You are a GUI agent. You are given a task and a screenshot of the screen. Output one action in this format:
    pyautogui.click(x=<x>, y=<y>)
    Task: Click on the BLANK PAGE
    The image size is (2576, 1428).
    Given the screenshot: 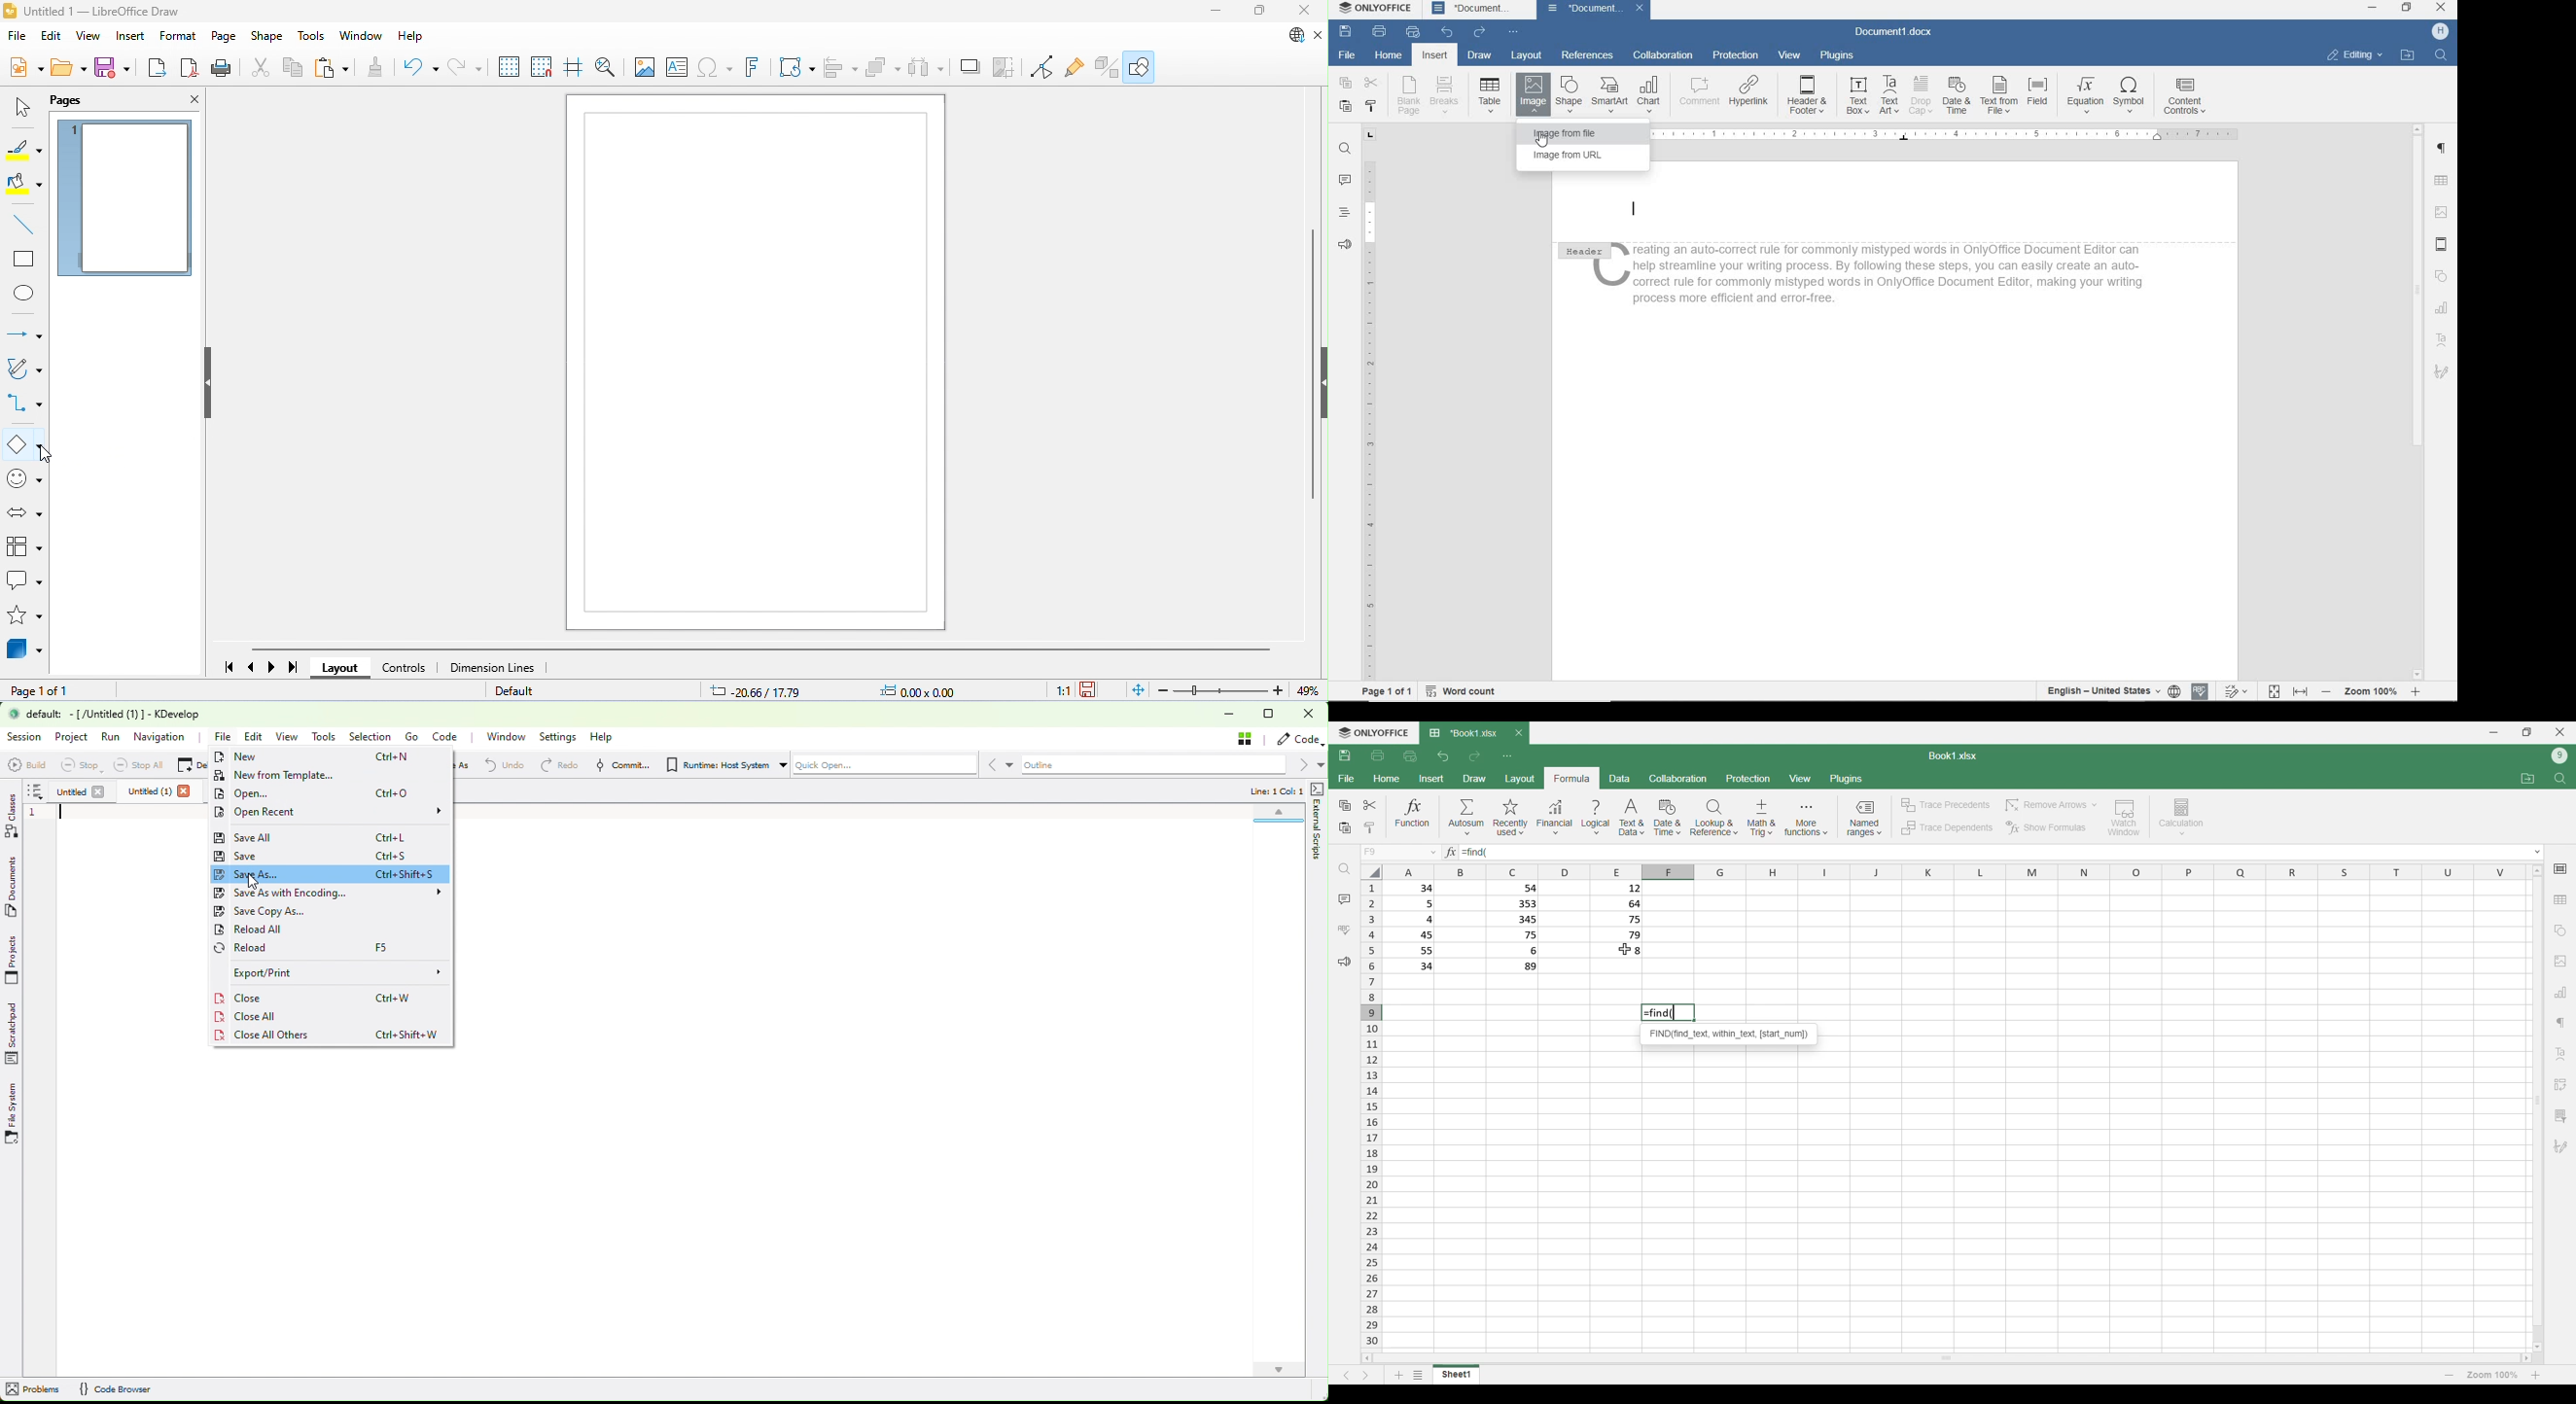 What is the action you would take?
    pyautogui.click(x=1407, y=97)
    